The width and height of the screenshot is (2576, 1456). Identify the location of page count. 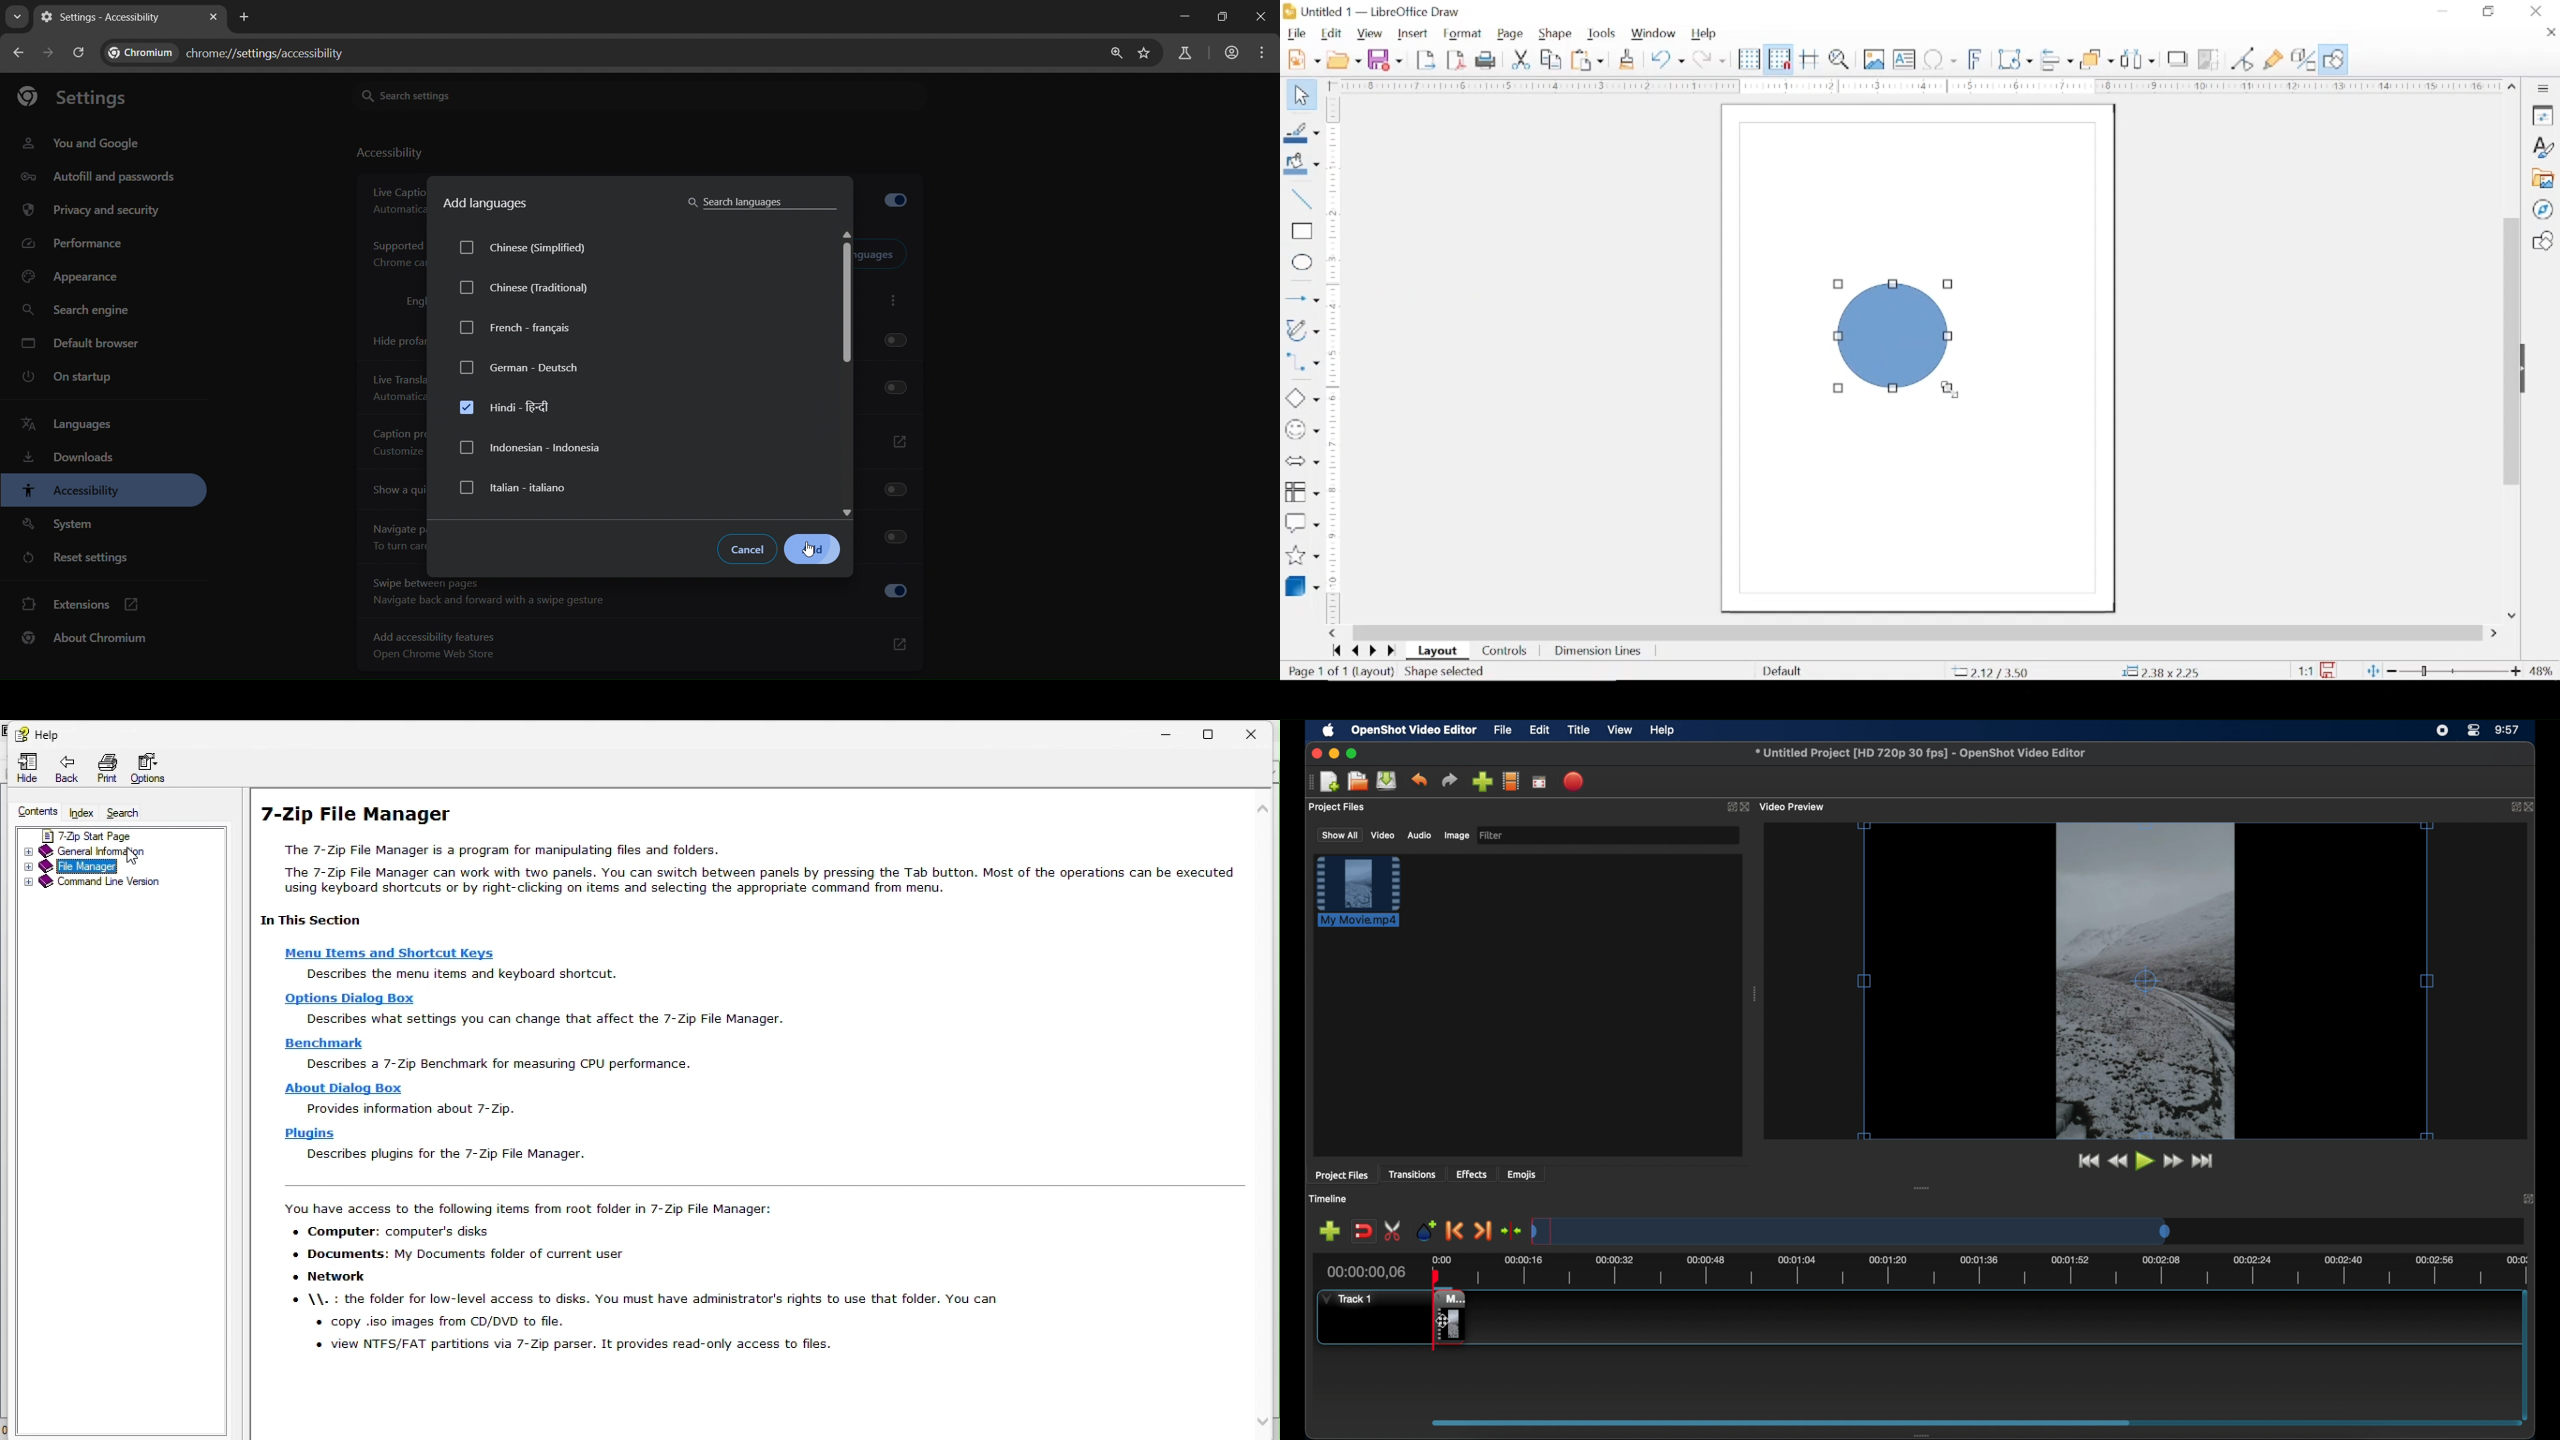
(1321, 672).